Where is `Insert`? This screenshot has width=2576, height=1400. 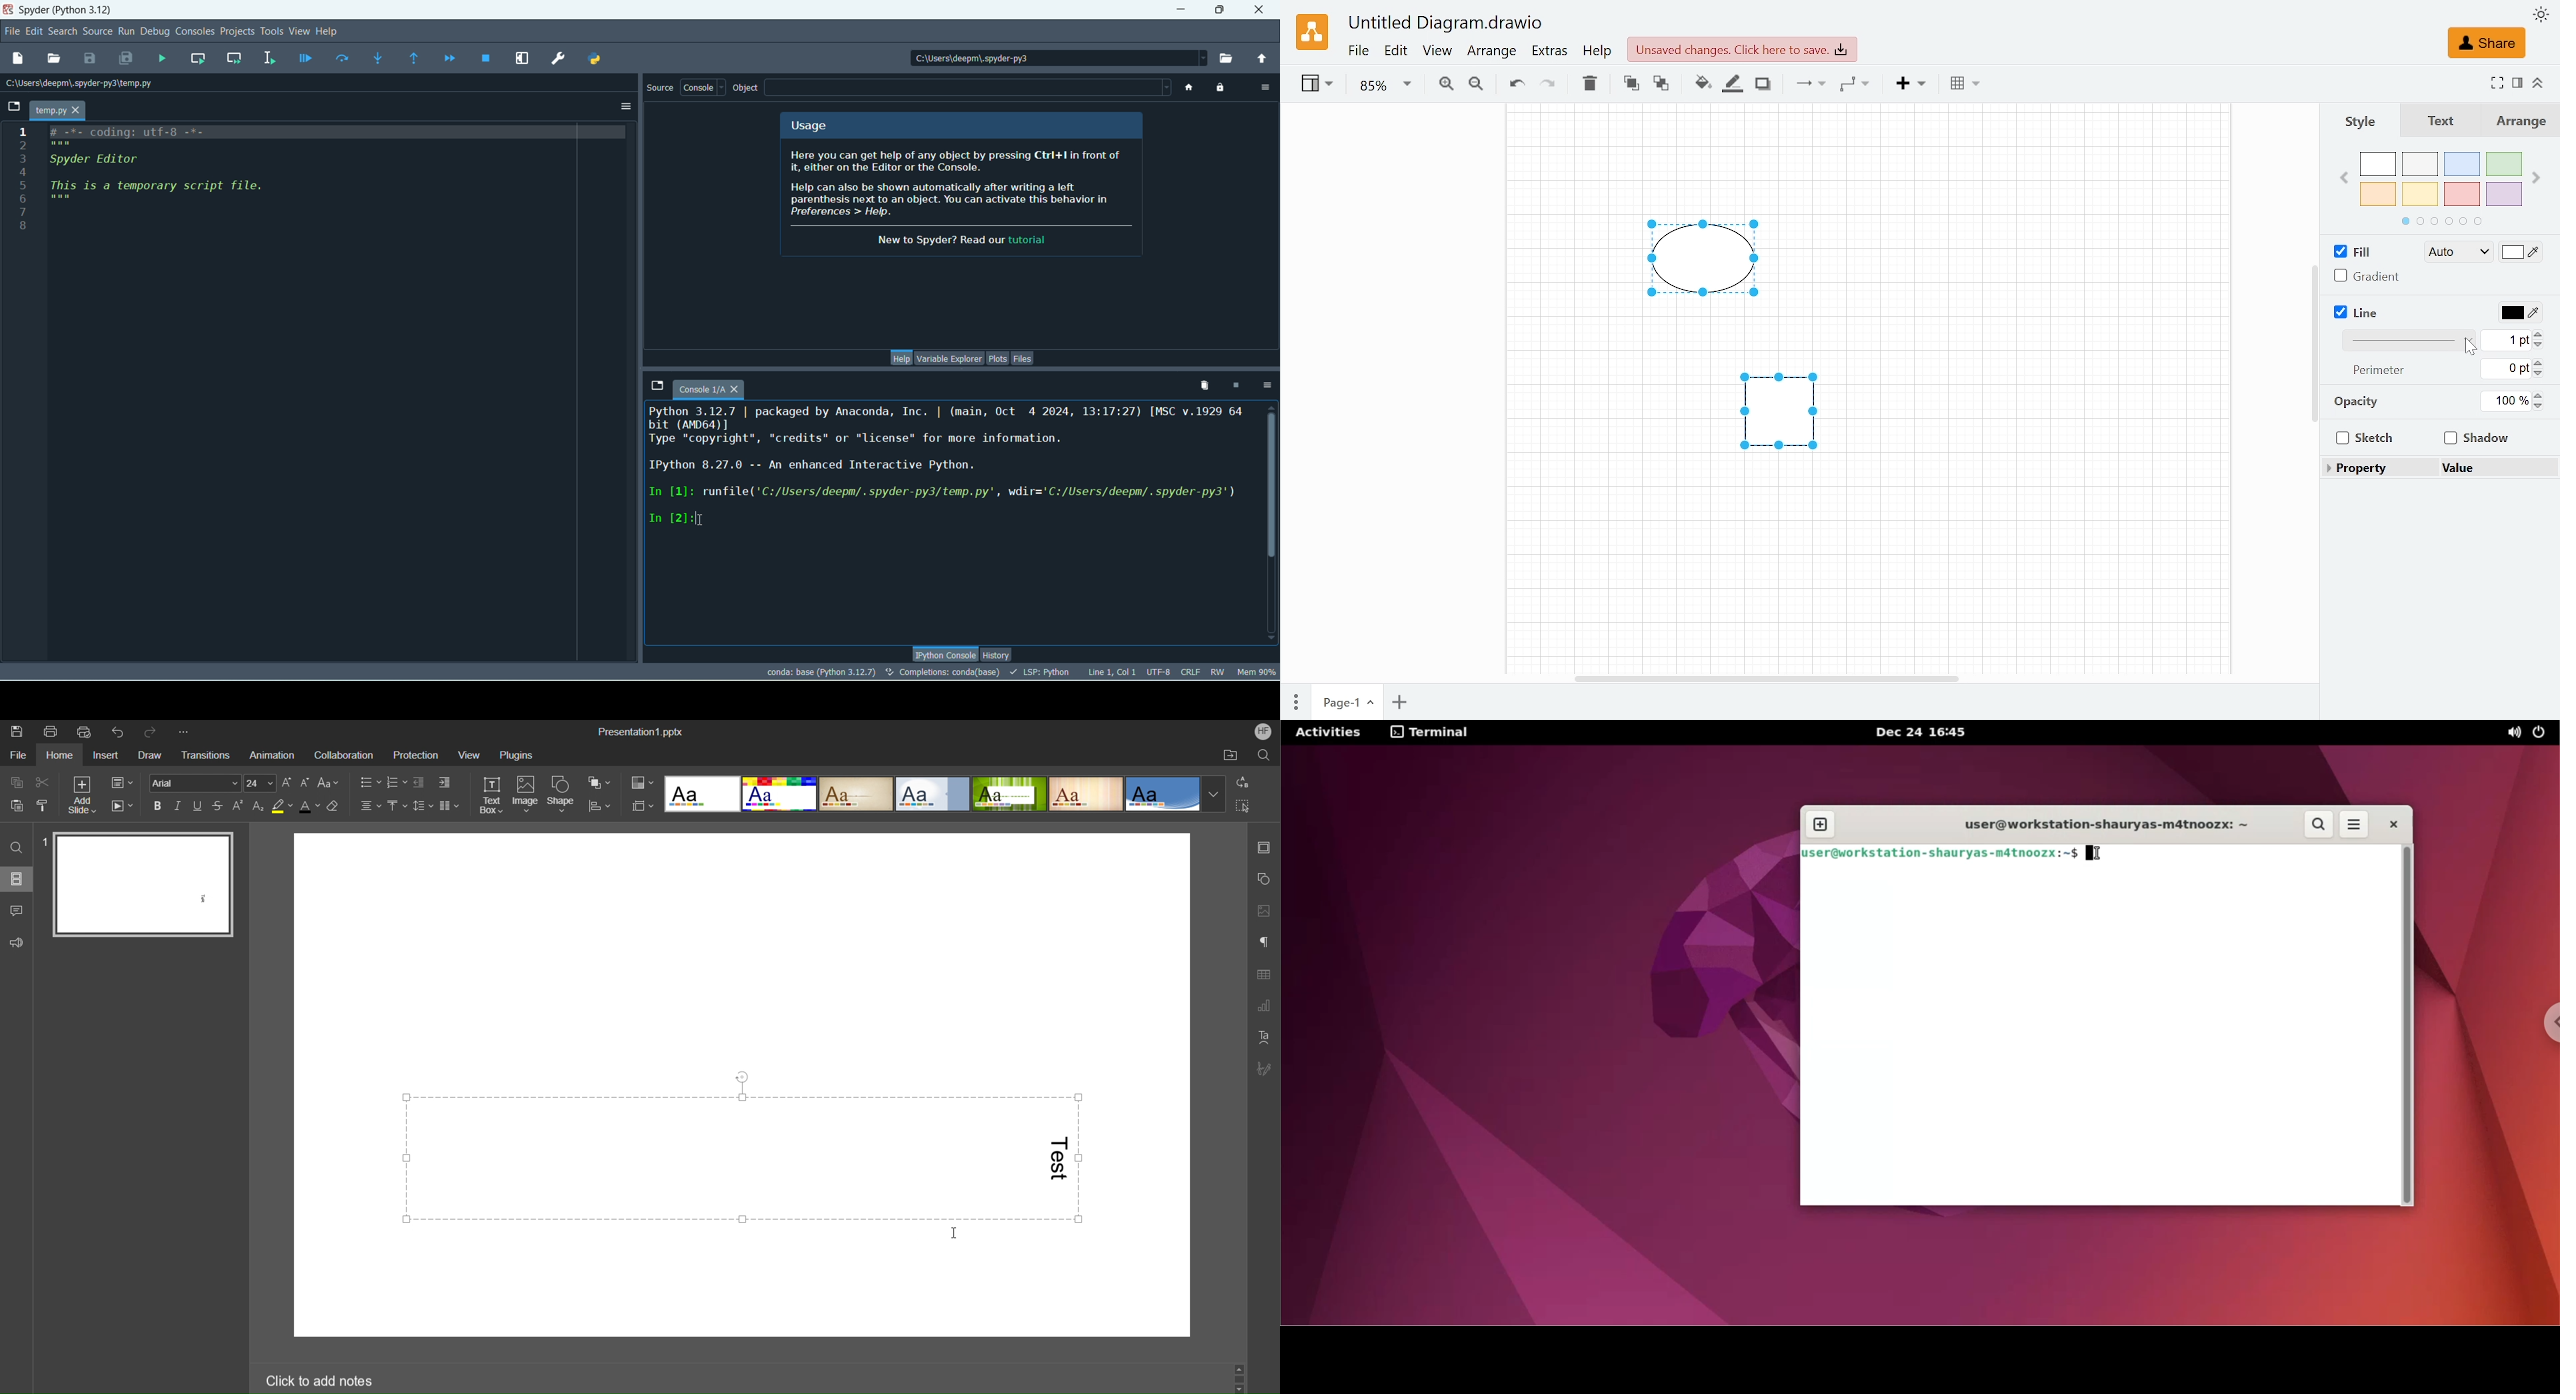
Insert is located at coordinates (109, 755).